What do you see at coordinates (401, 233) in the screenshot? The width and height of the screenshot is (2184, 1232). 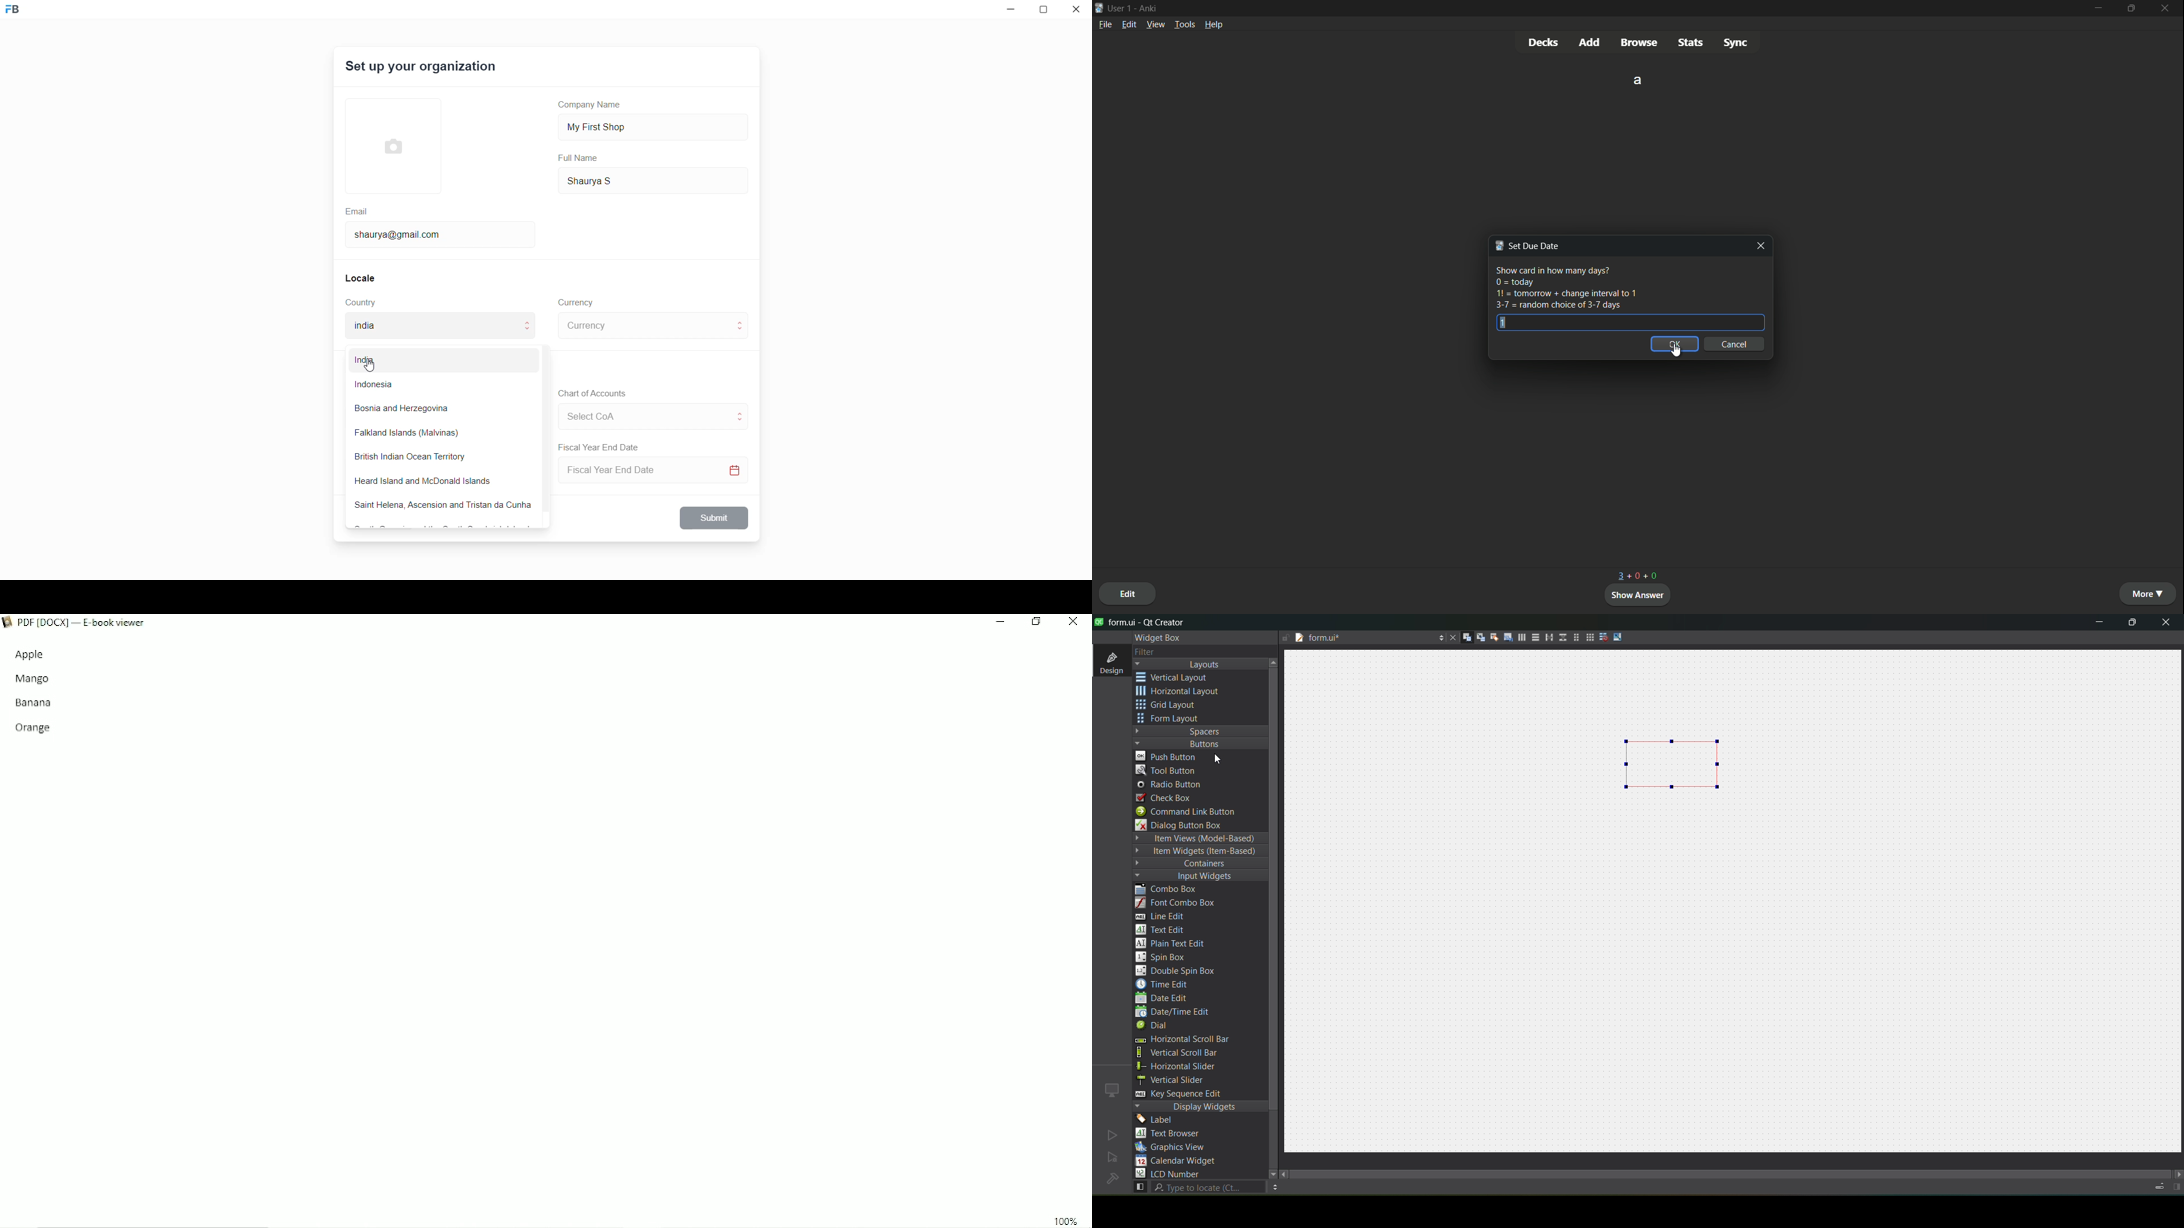 I see `shaurya@gmail.com` at bounding box center [401, 233].